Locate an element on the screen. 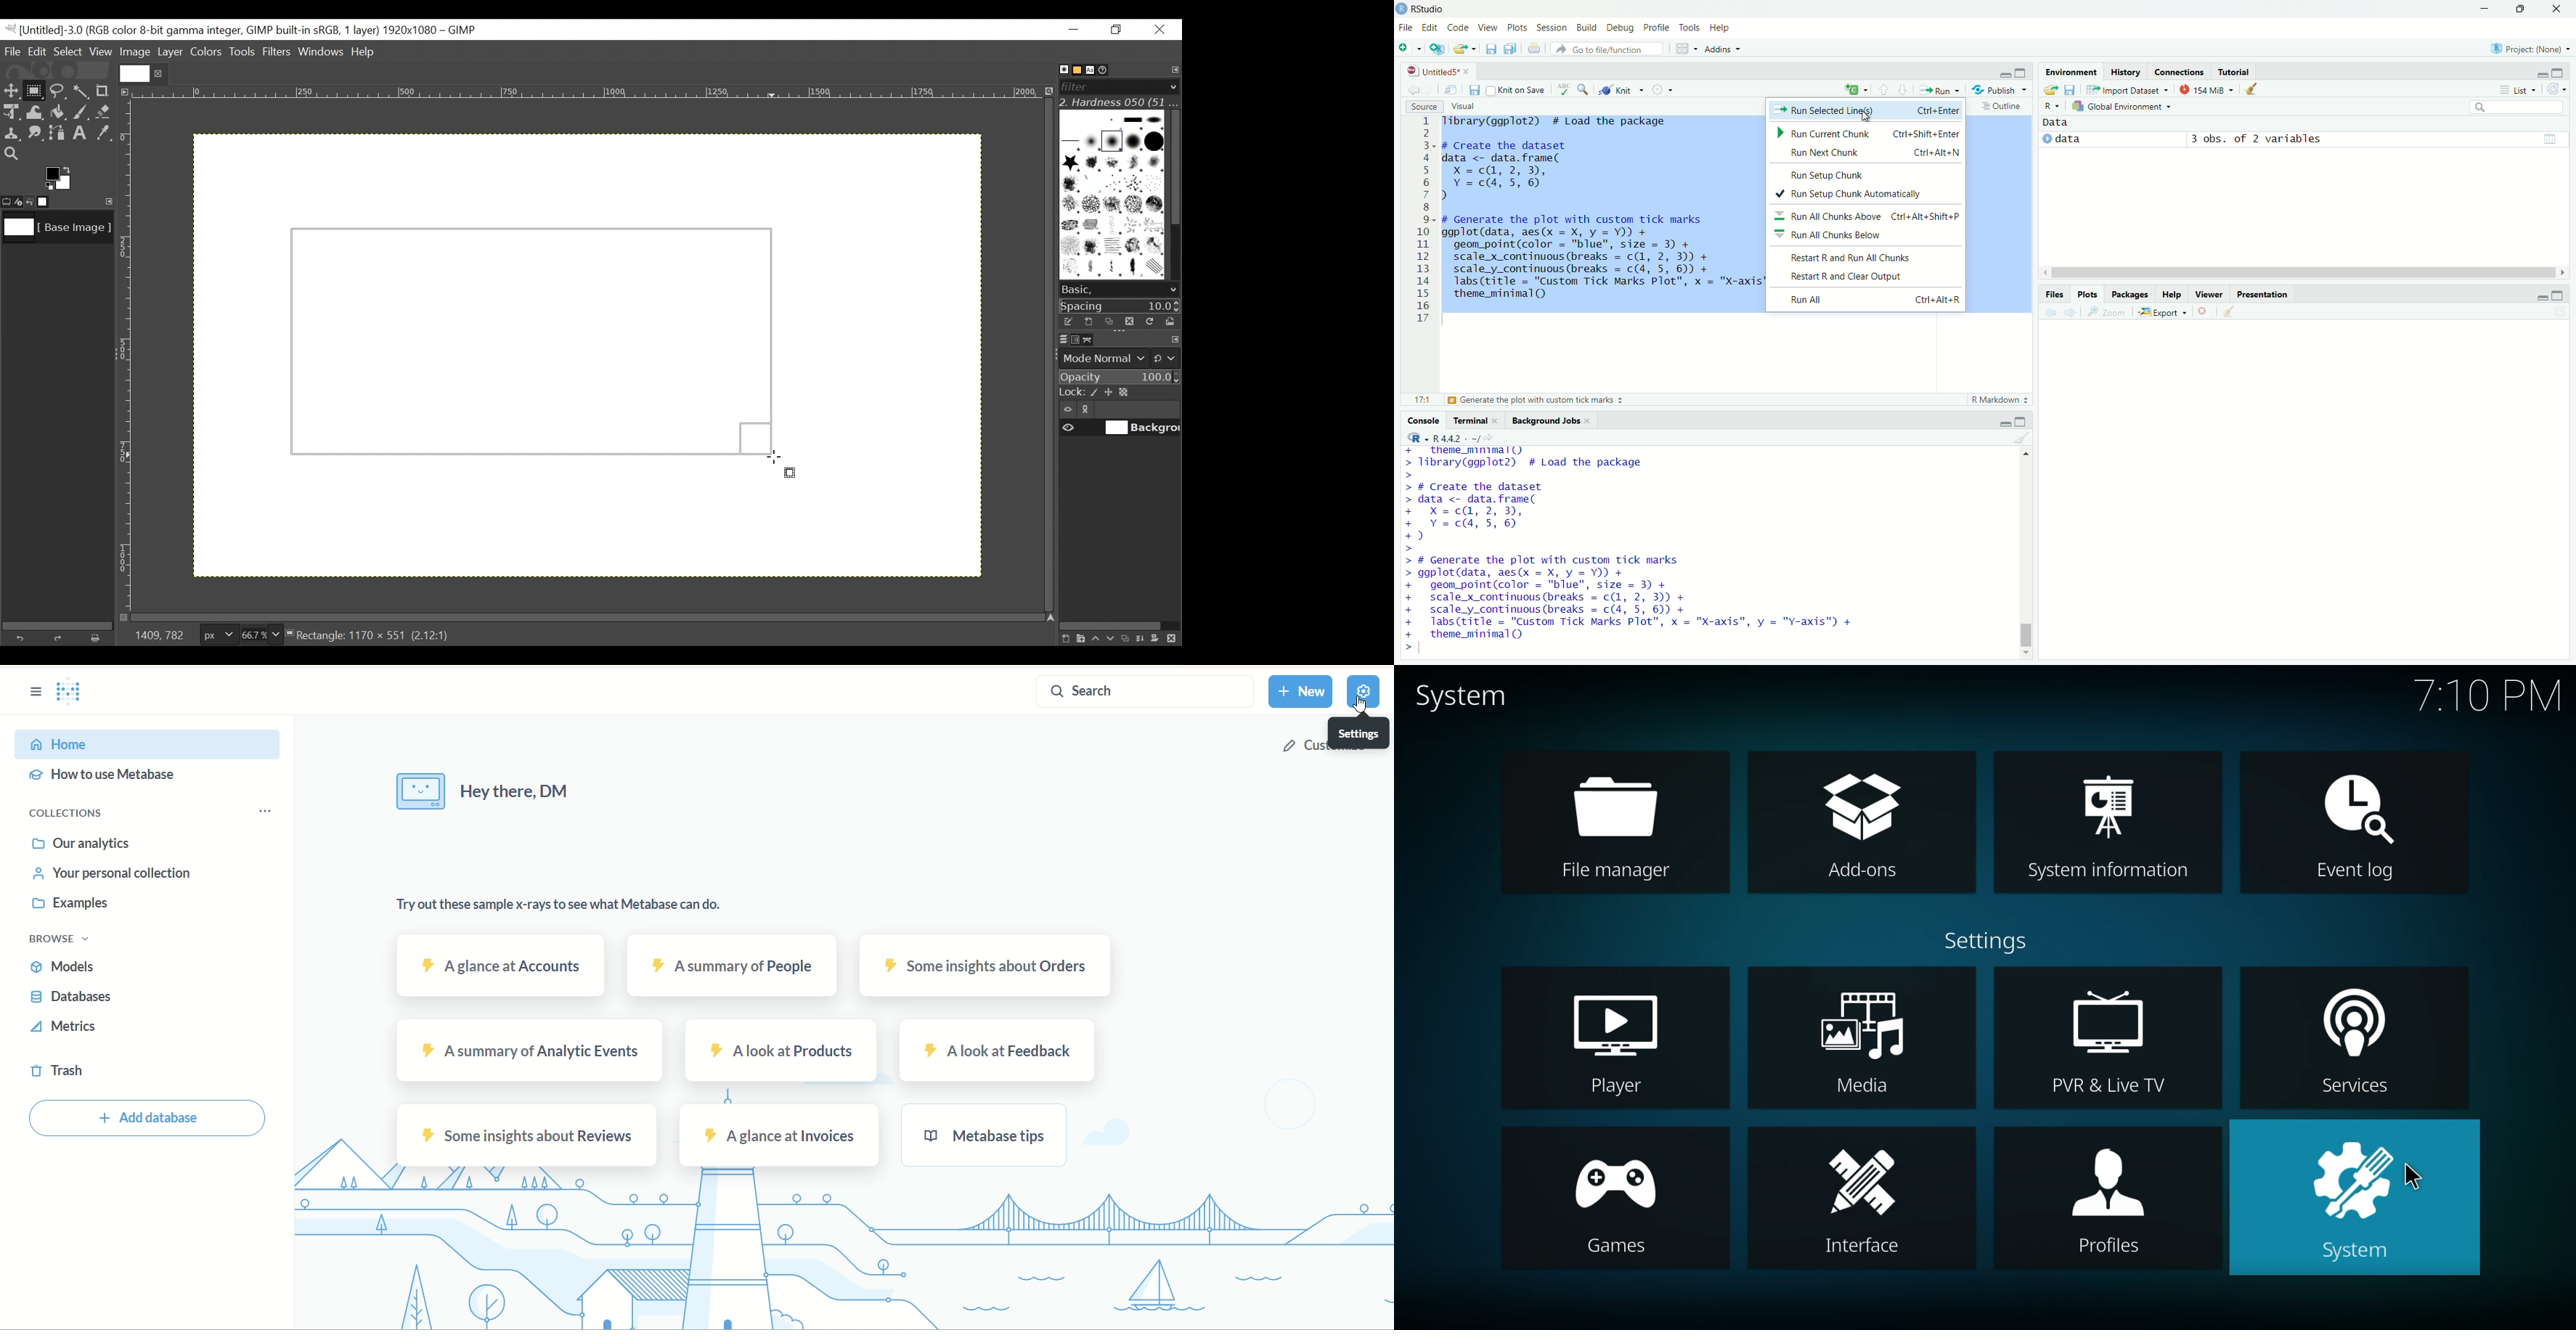 Image resolution: width=2576 pixels, height=1344 pixels. plots is located at coordinates (1517, 29).